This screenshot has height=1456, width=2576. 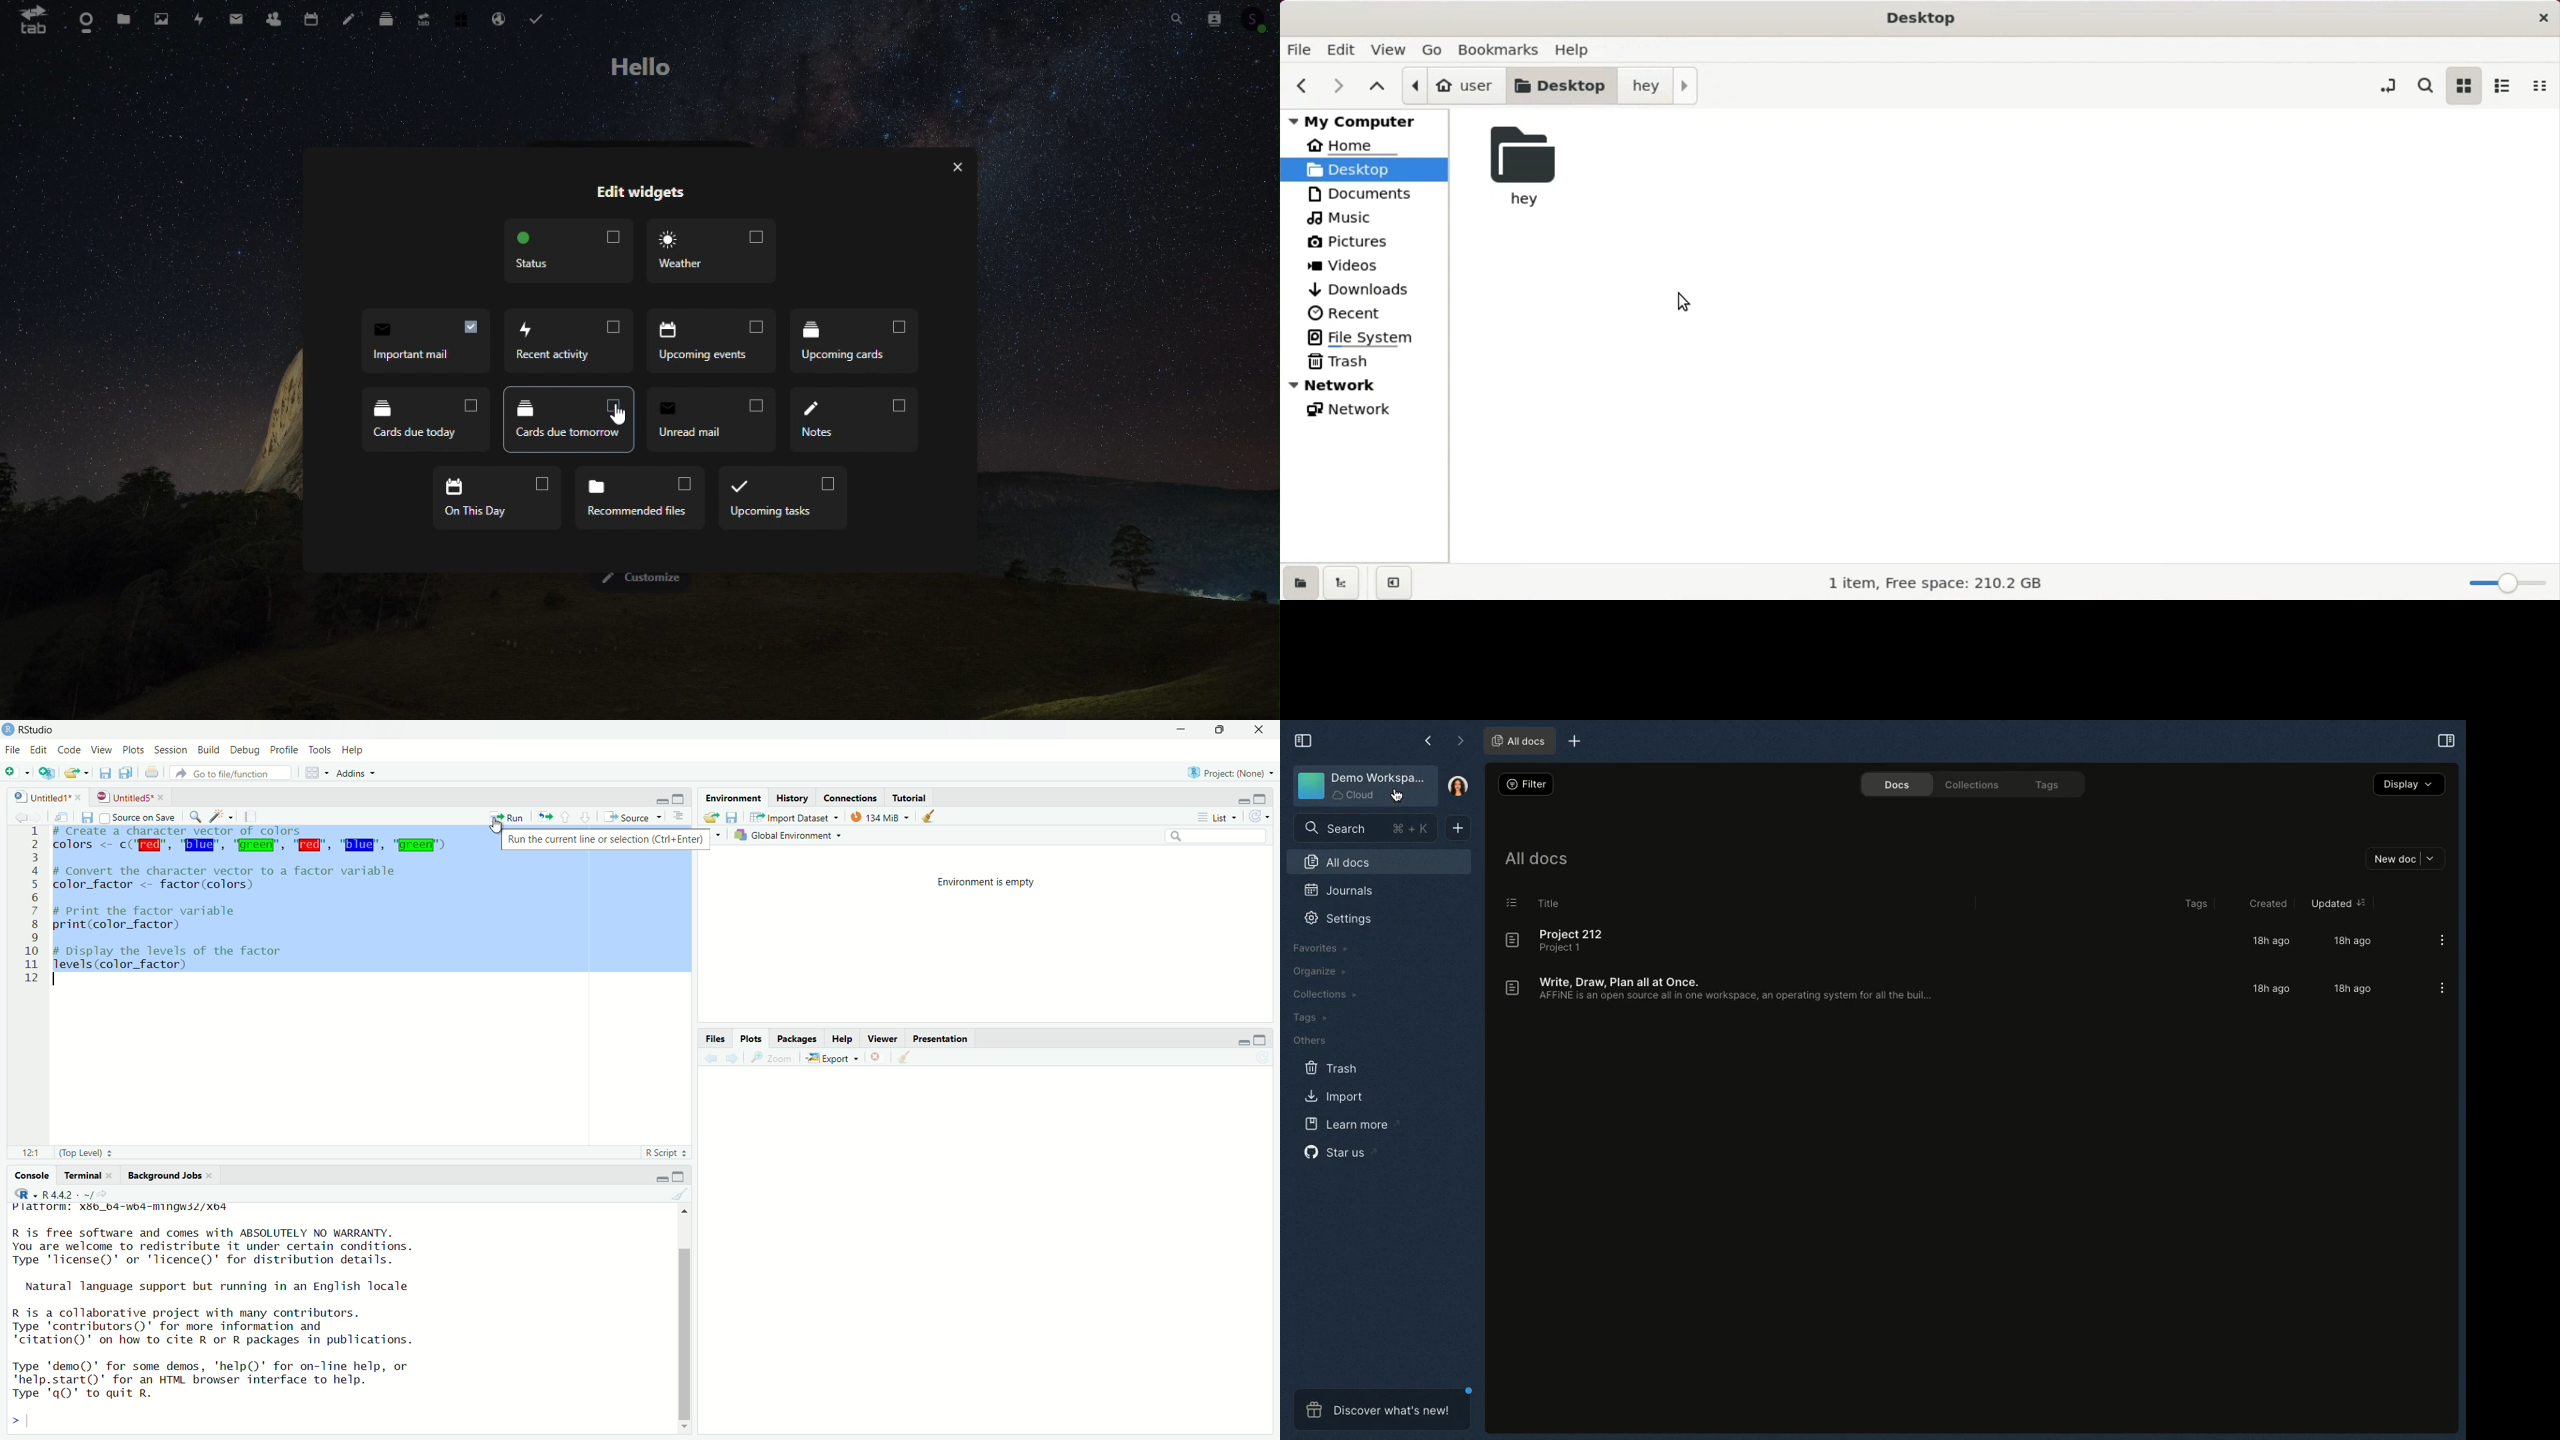 What do you see at coordinates (283, 750) in the screenshot?
I see `profile` at bounding box center [283, 750].